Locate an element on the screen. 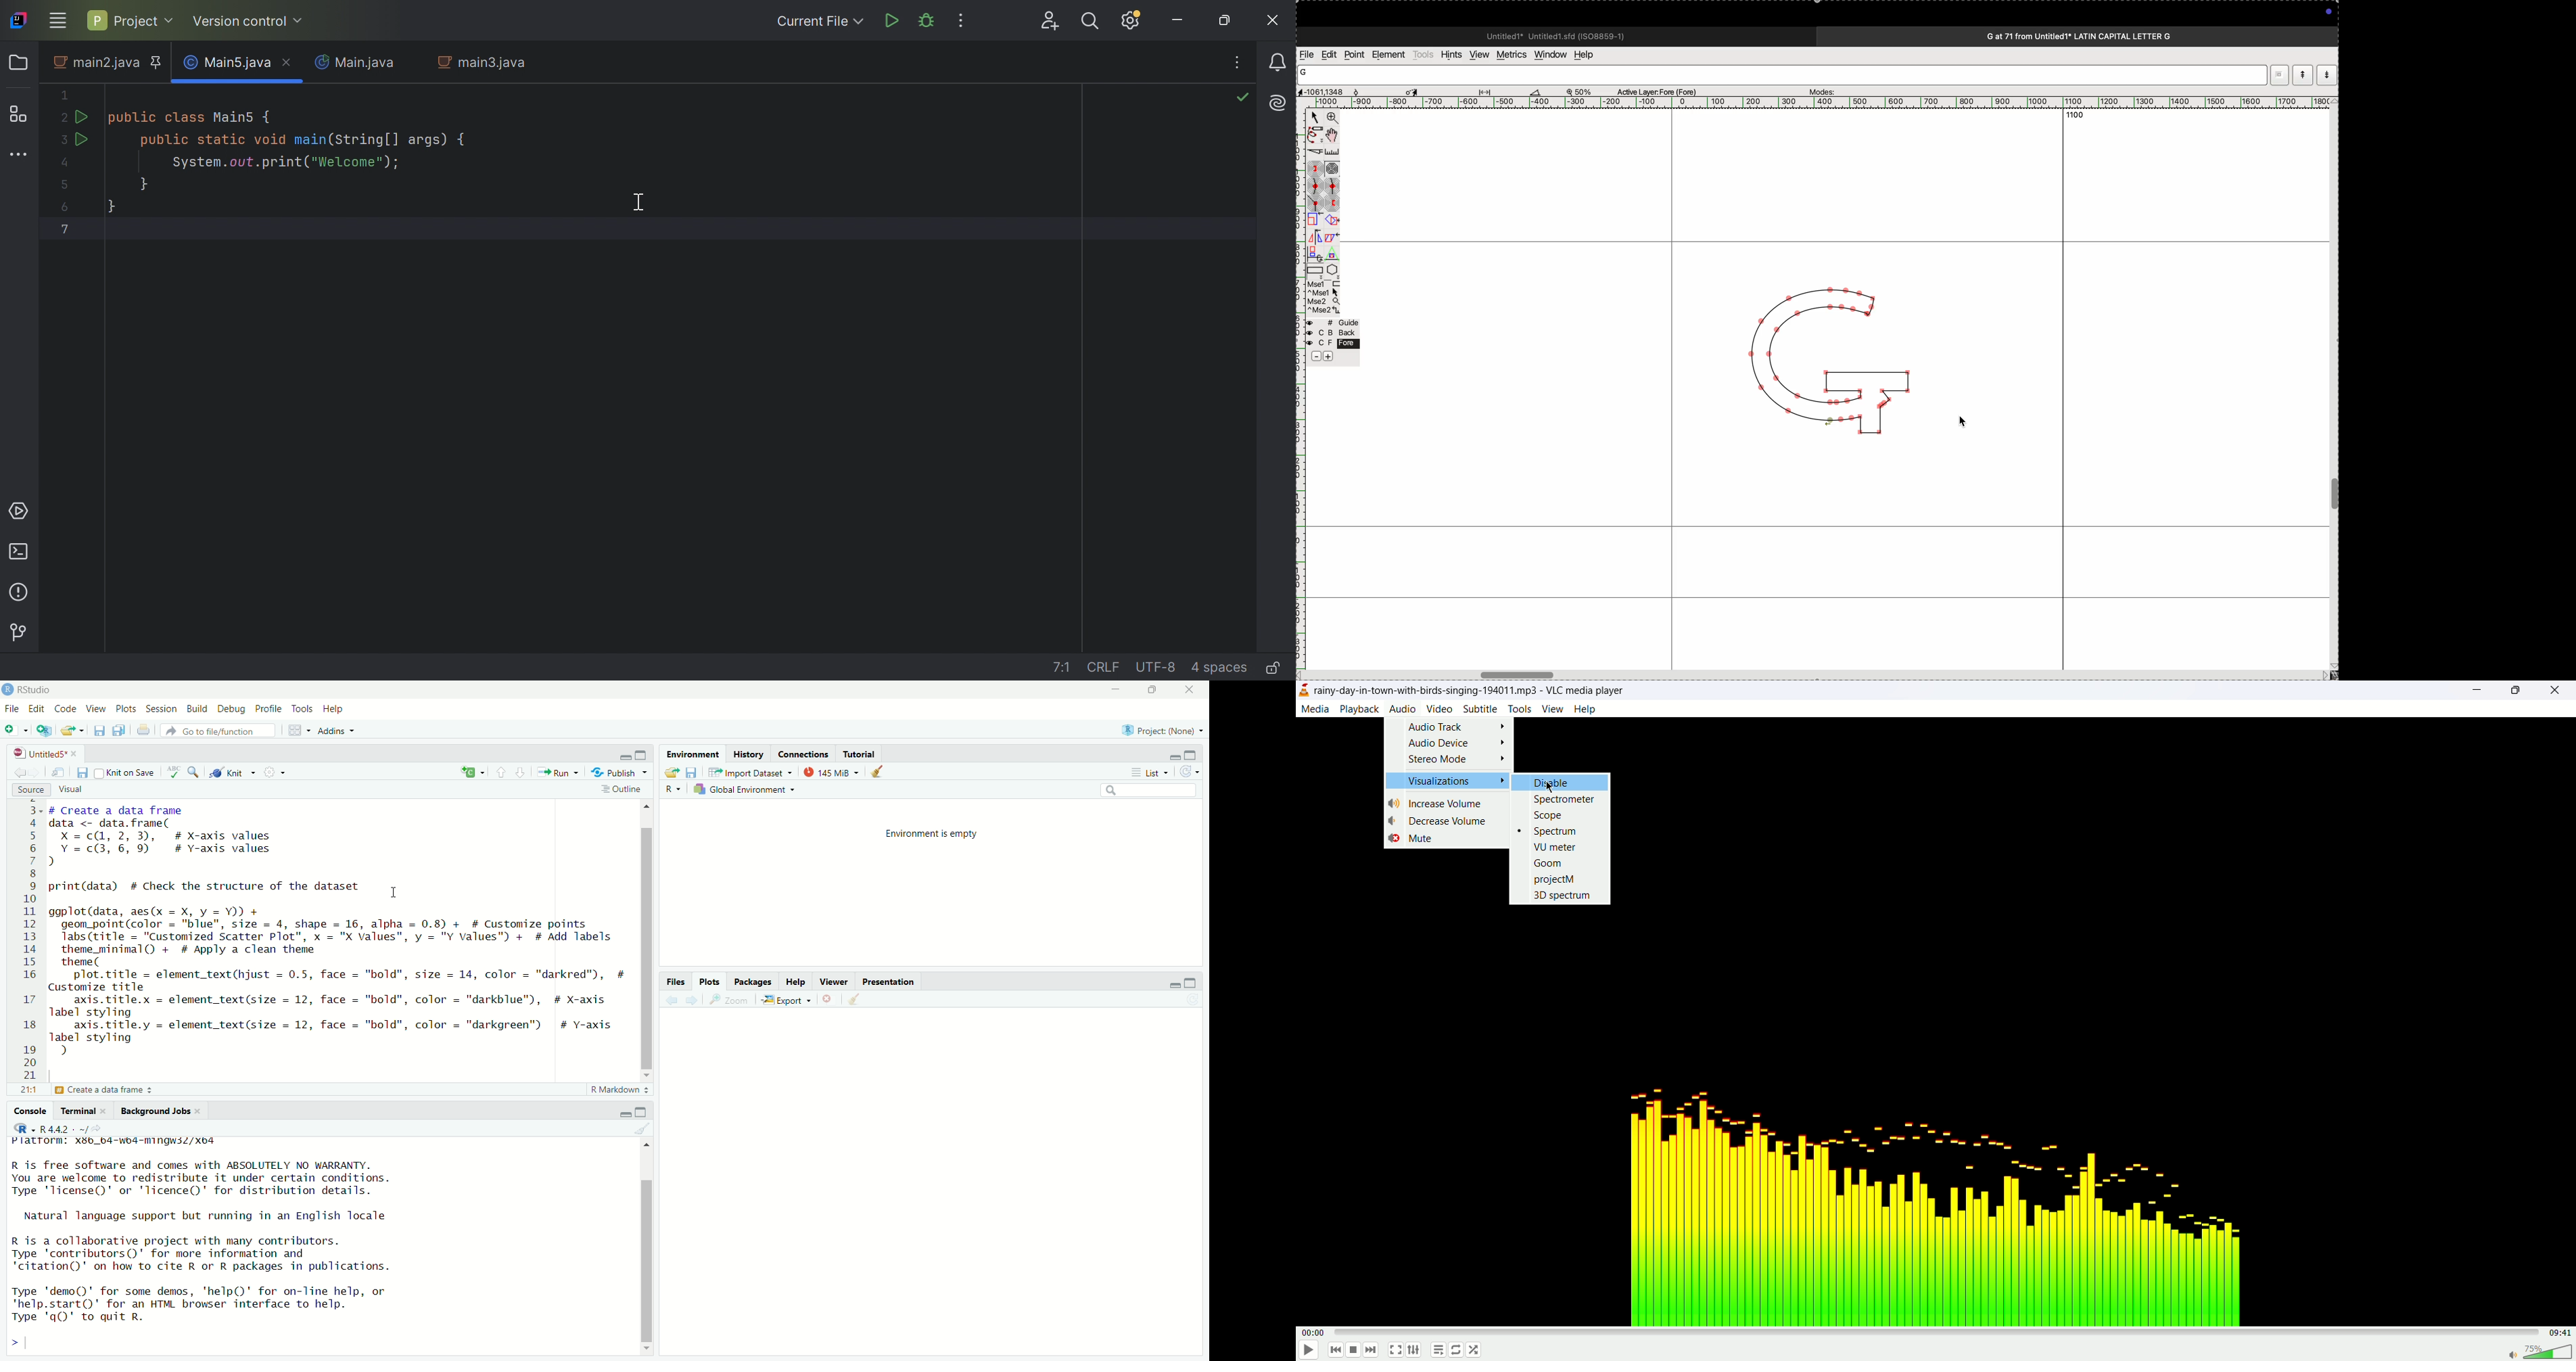 The width and height of the screenshot is (2576, 1372). Forward is located at coordinates (690, 1001).